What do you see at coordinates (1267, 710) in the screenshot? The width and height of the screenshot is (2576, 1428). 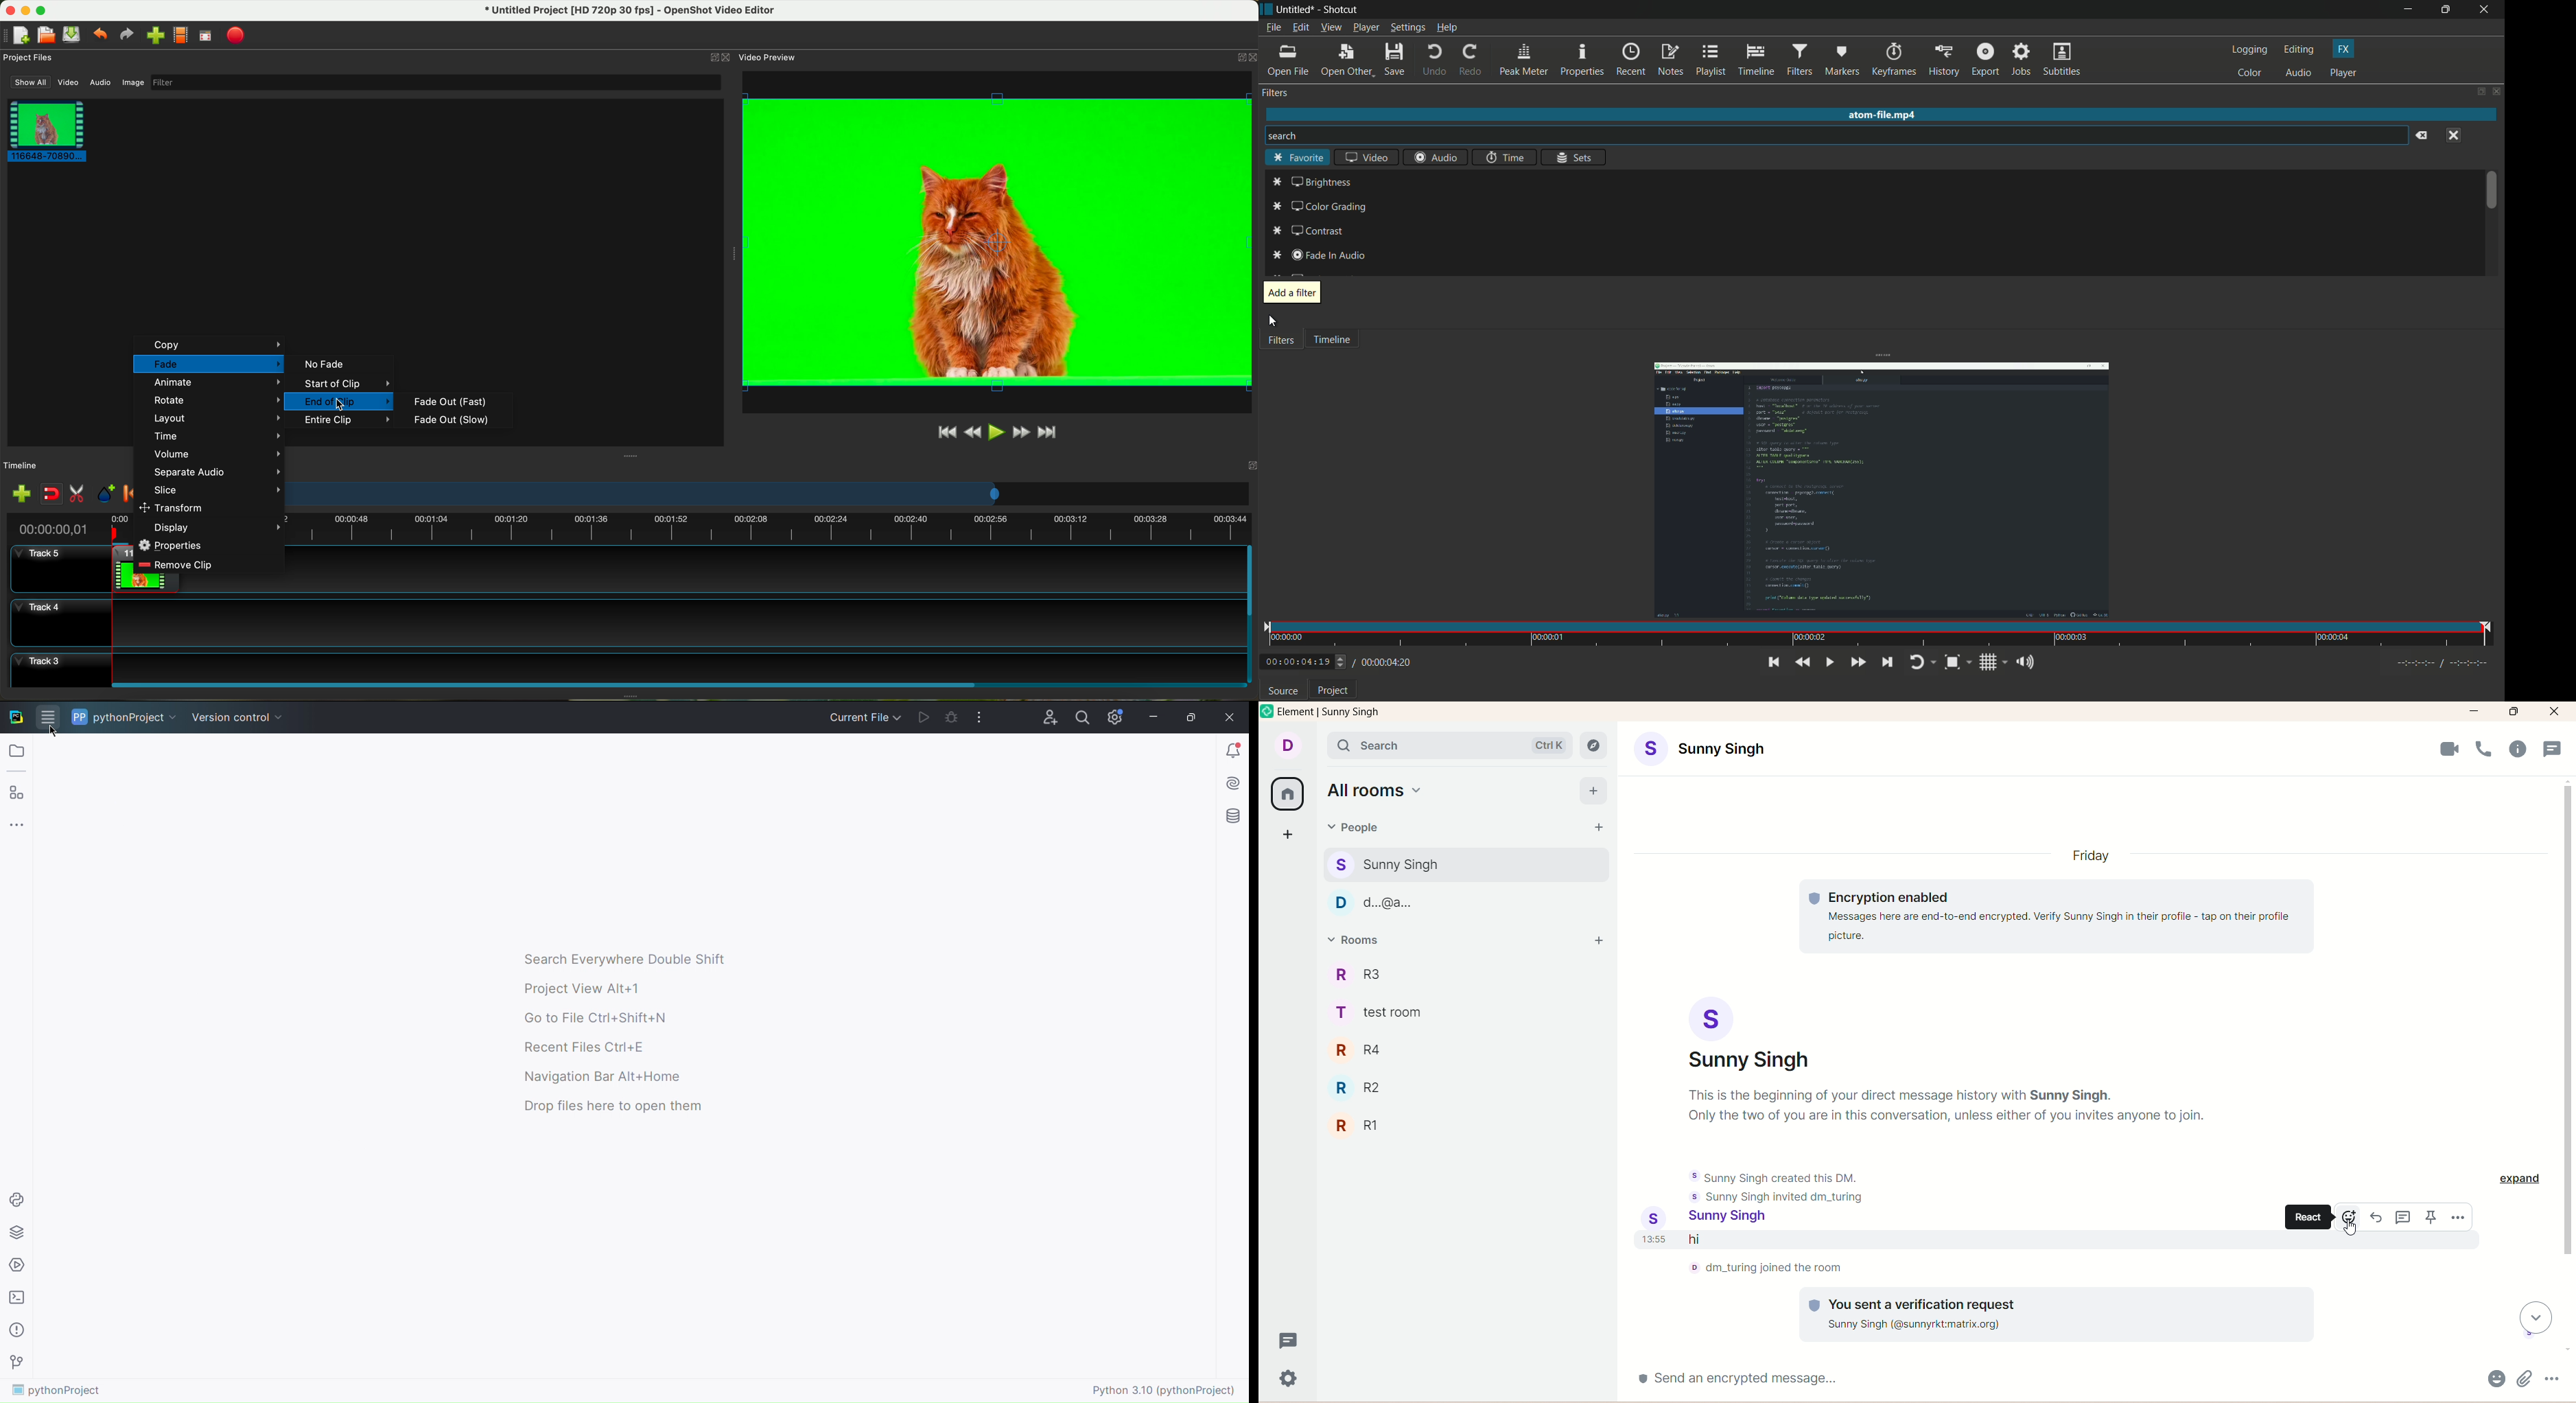 I see `Element logo` at bounding box center [1267, 710].